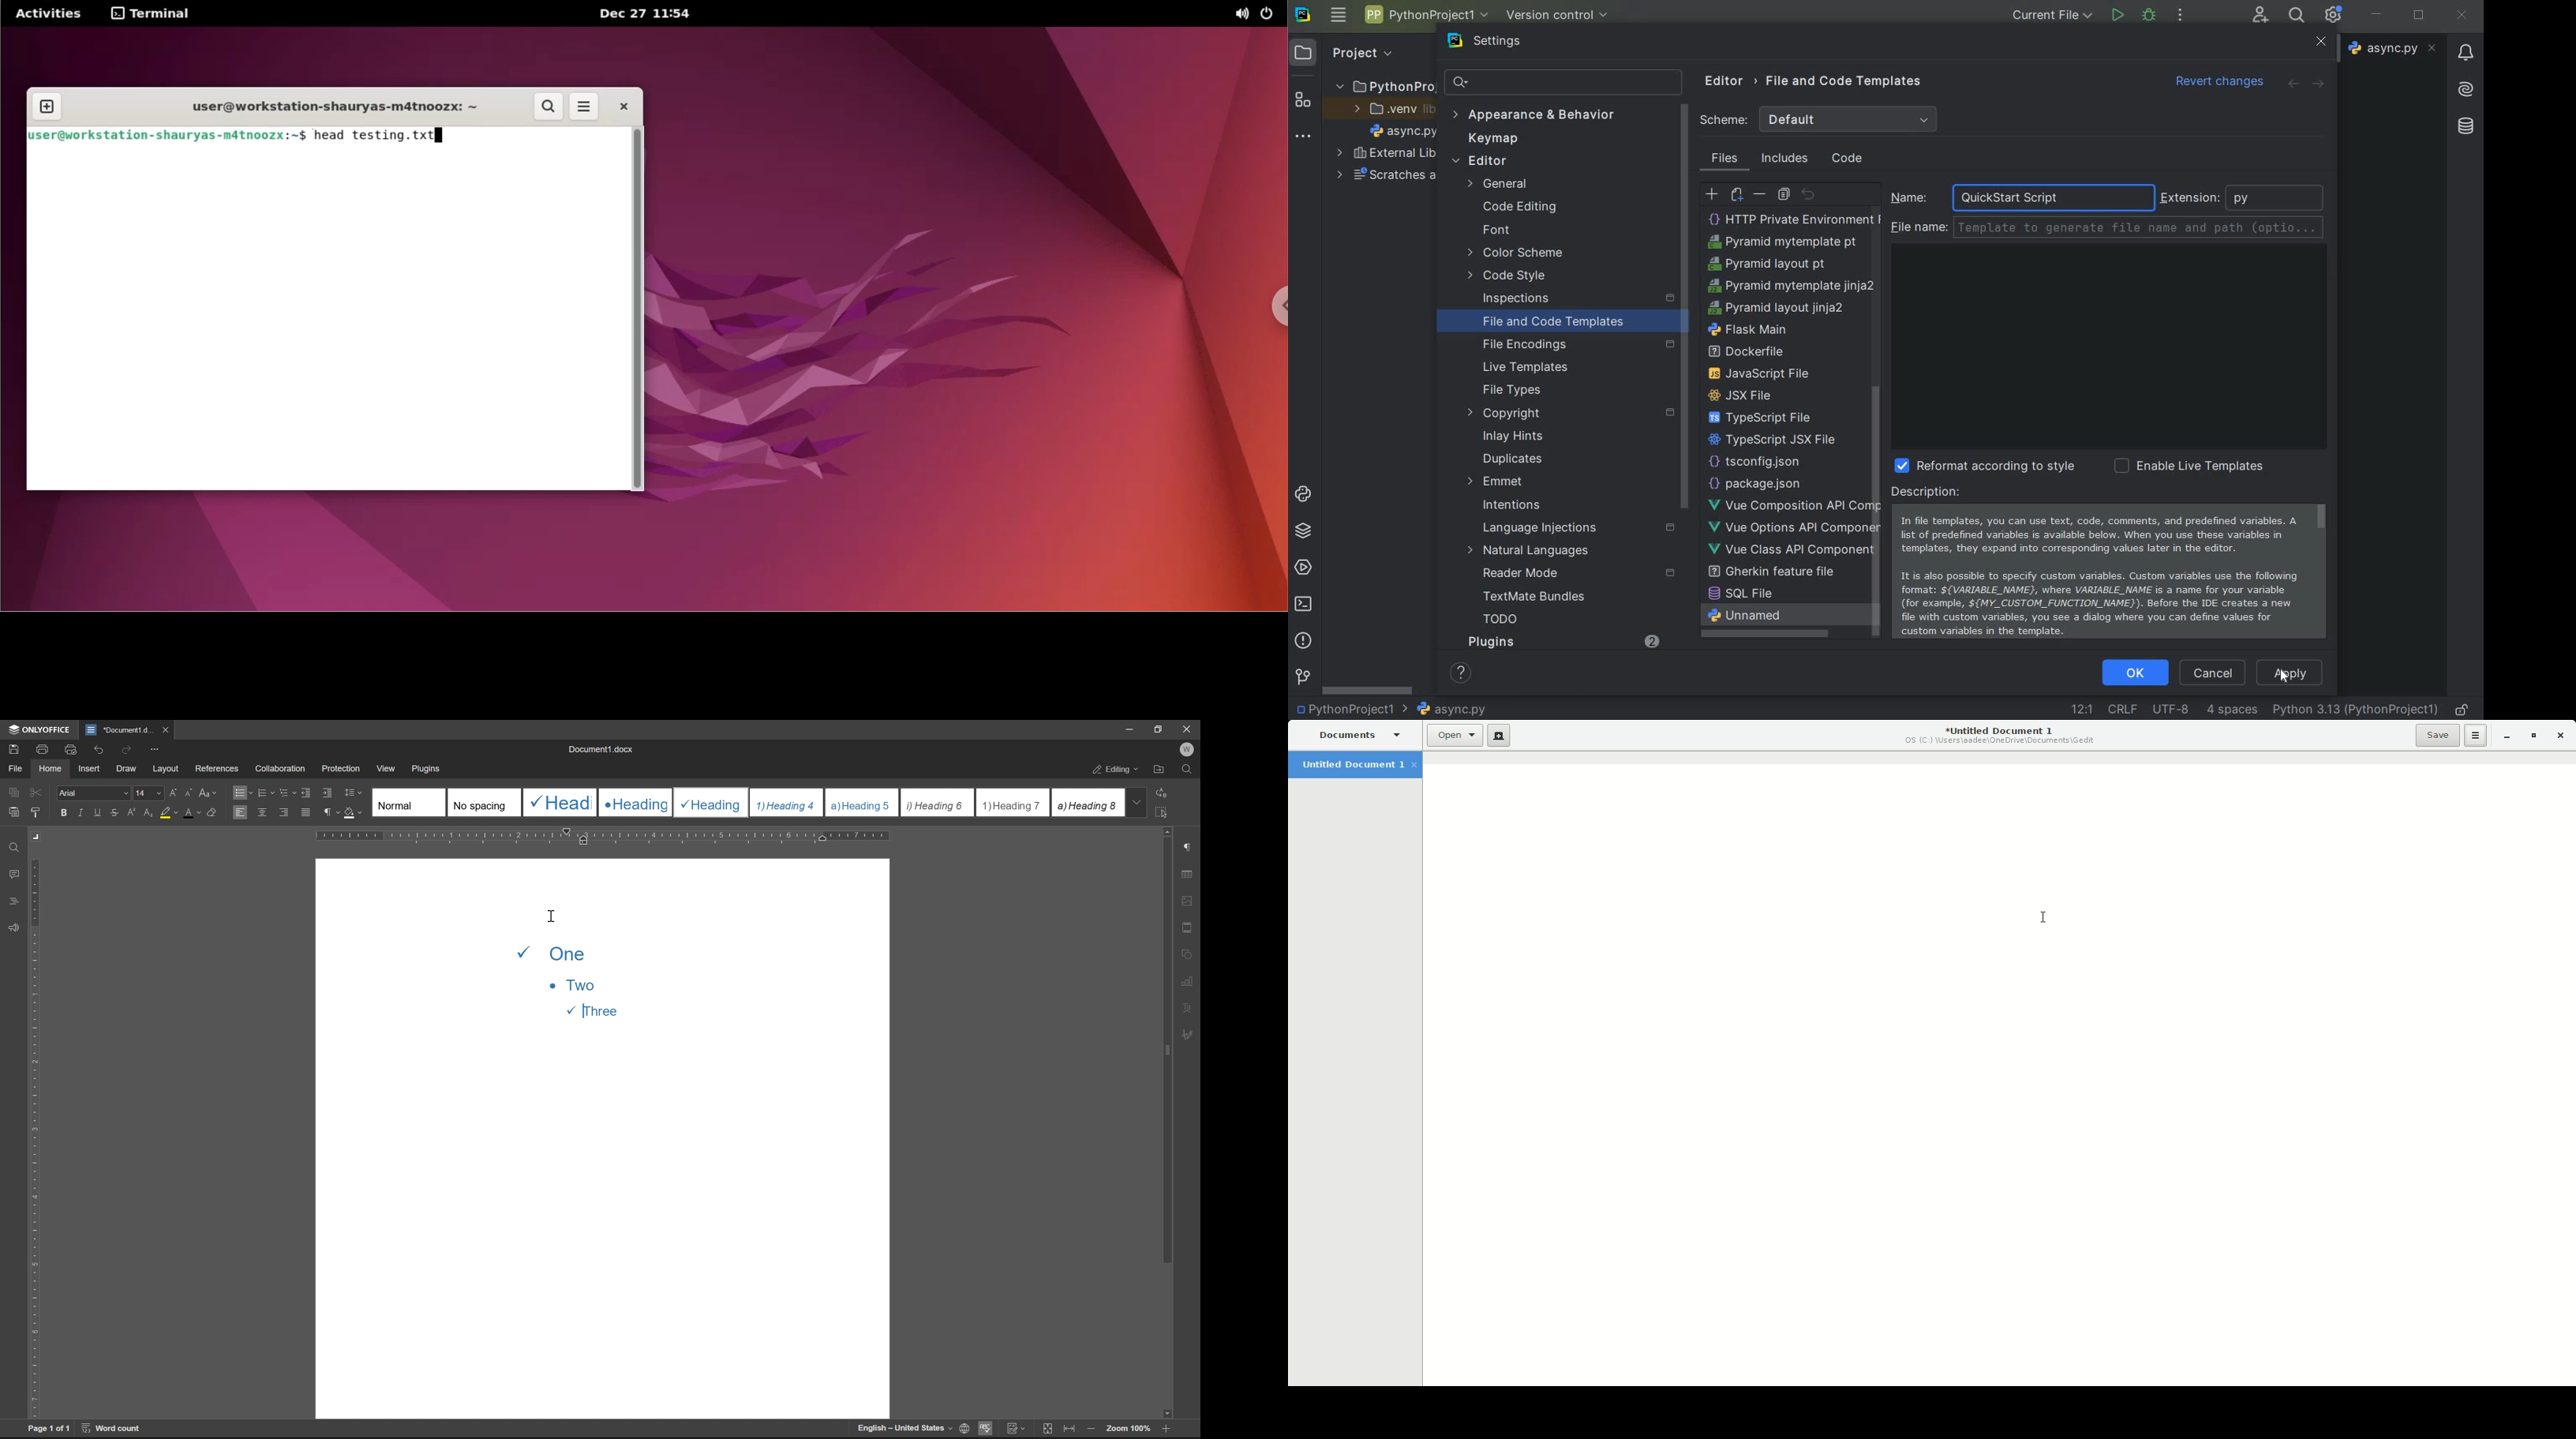  I want to click on python stub, so click(1752, 330).